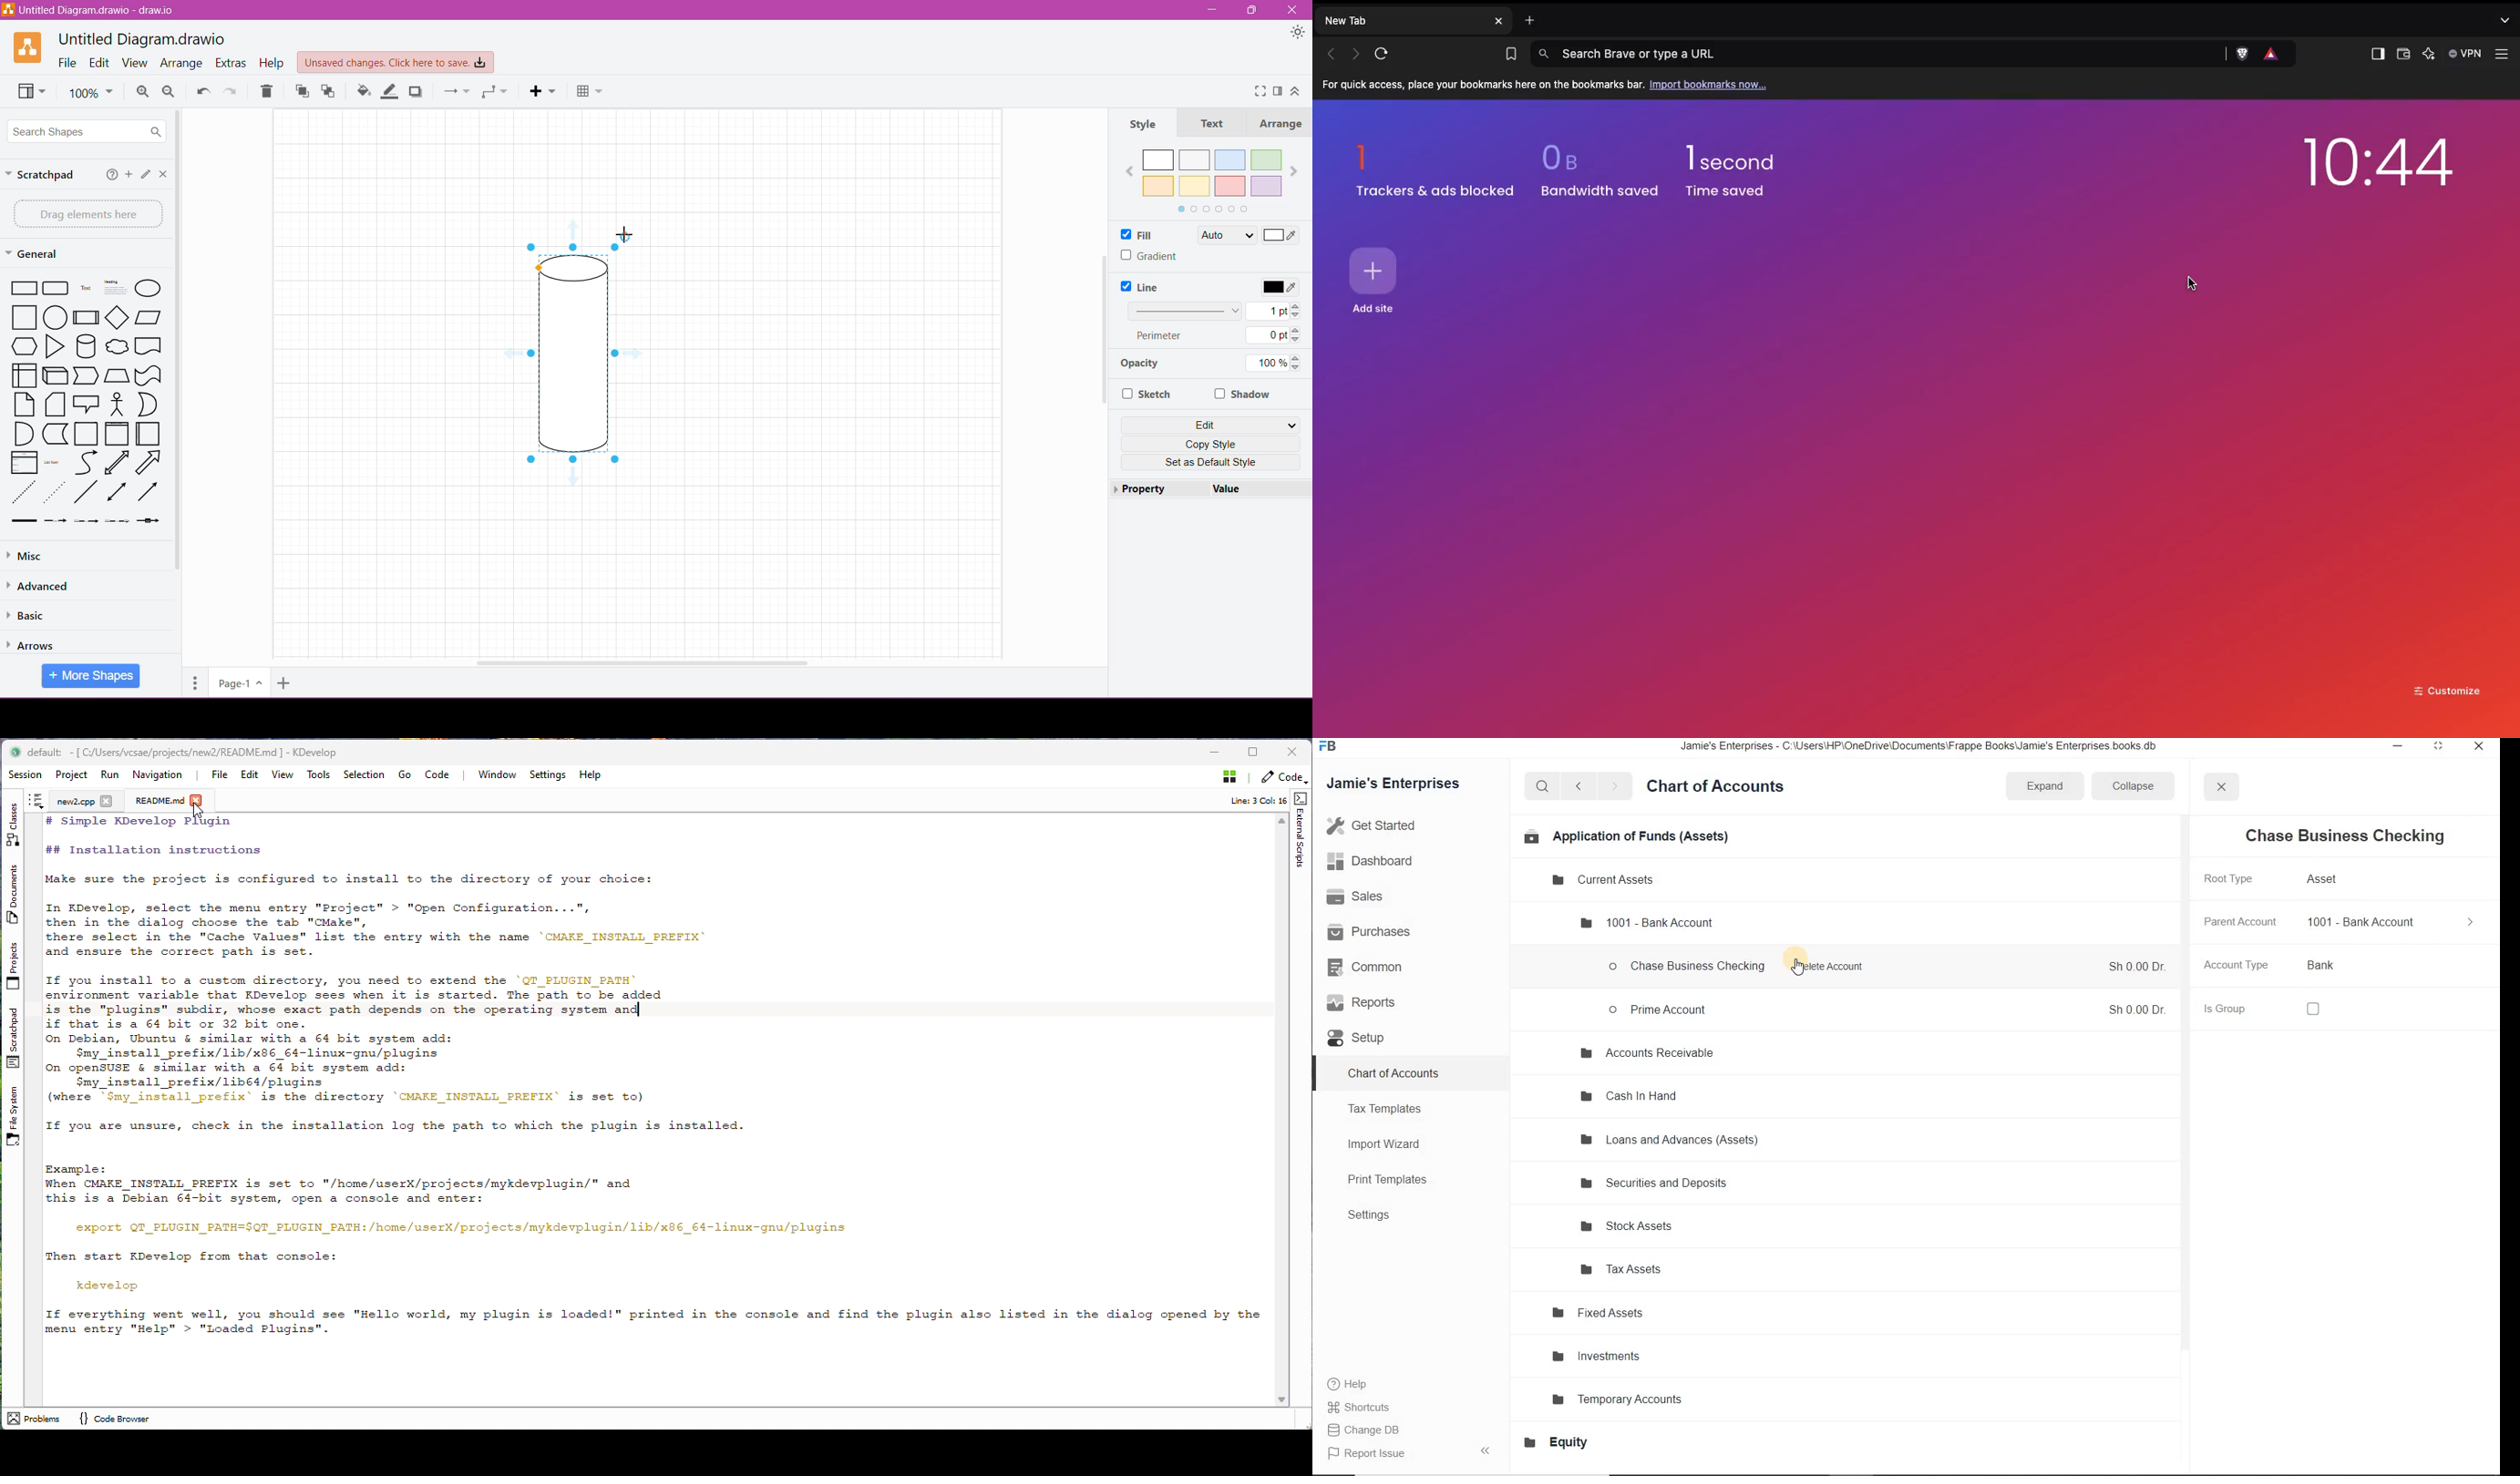  I want to click on Fullscreen, so click(1256, 91).